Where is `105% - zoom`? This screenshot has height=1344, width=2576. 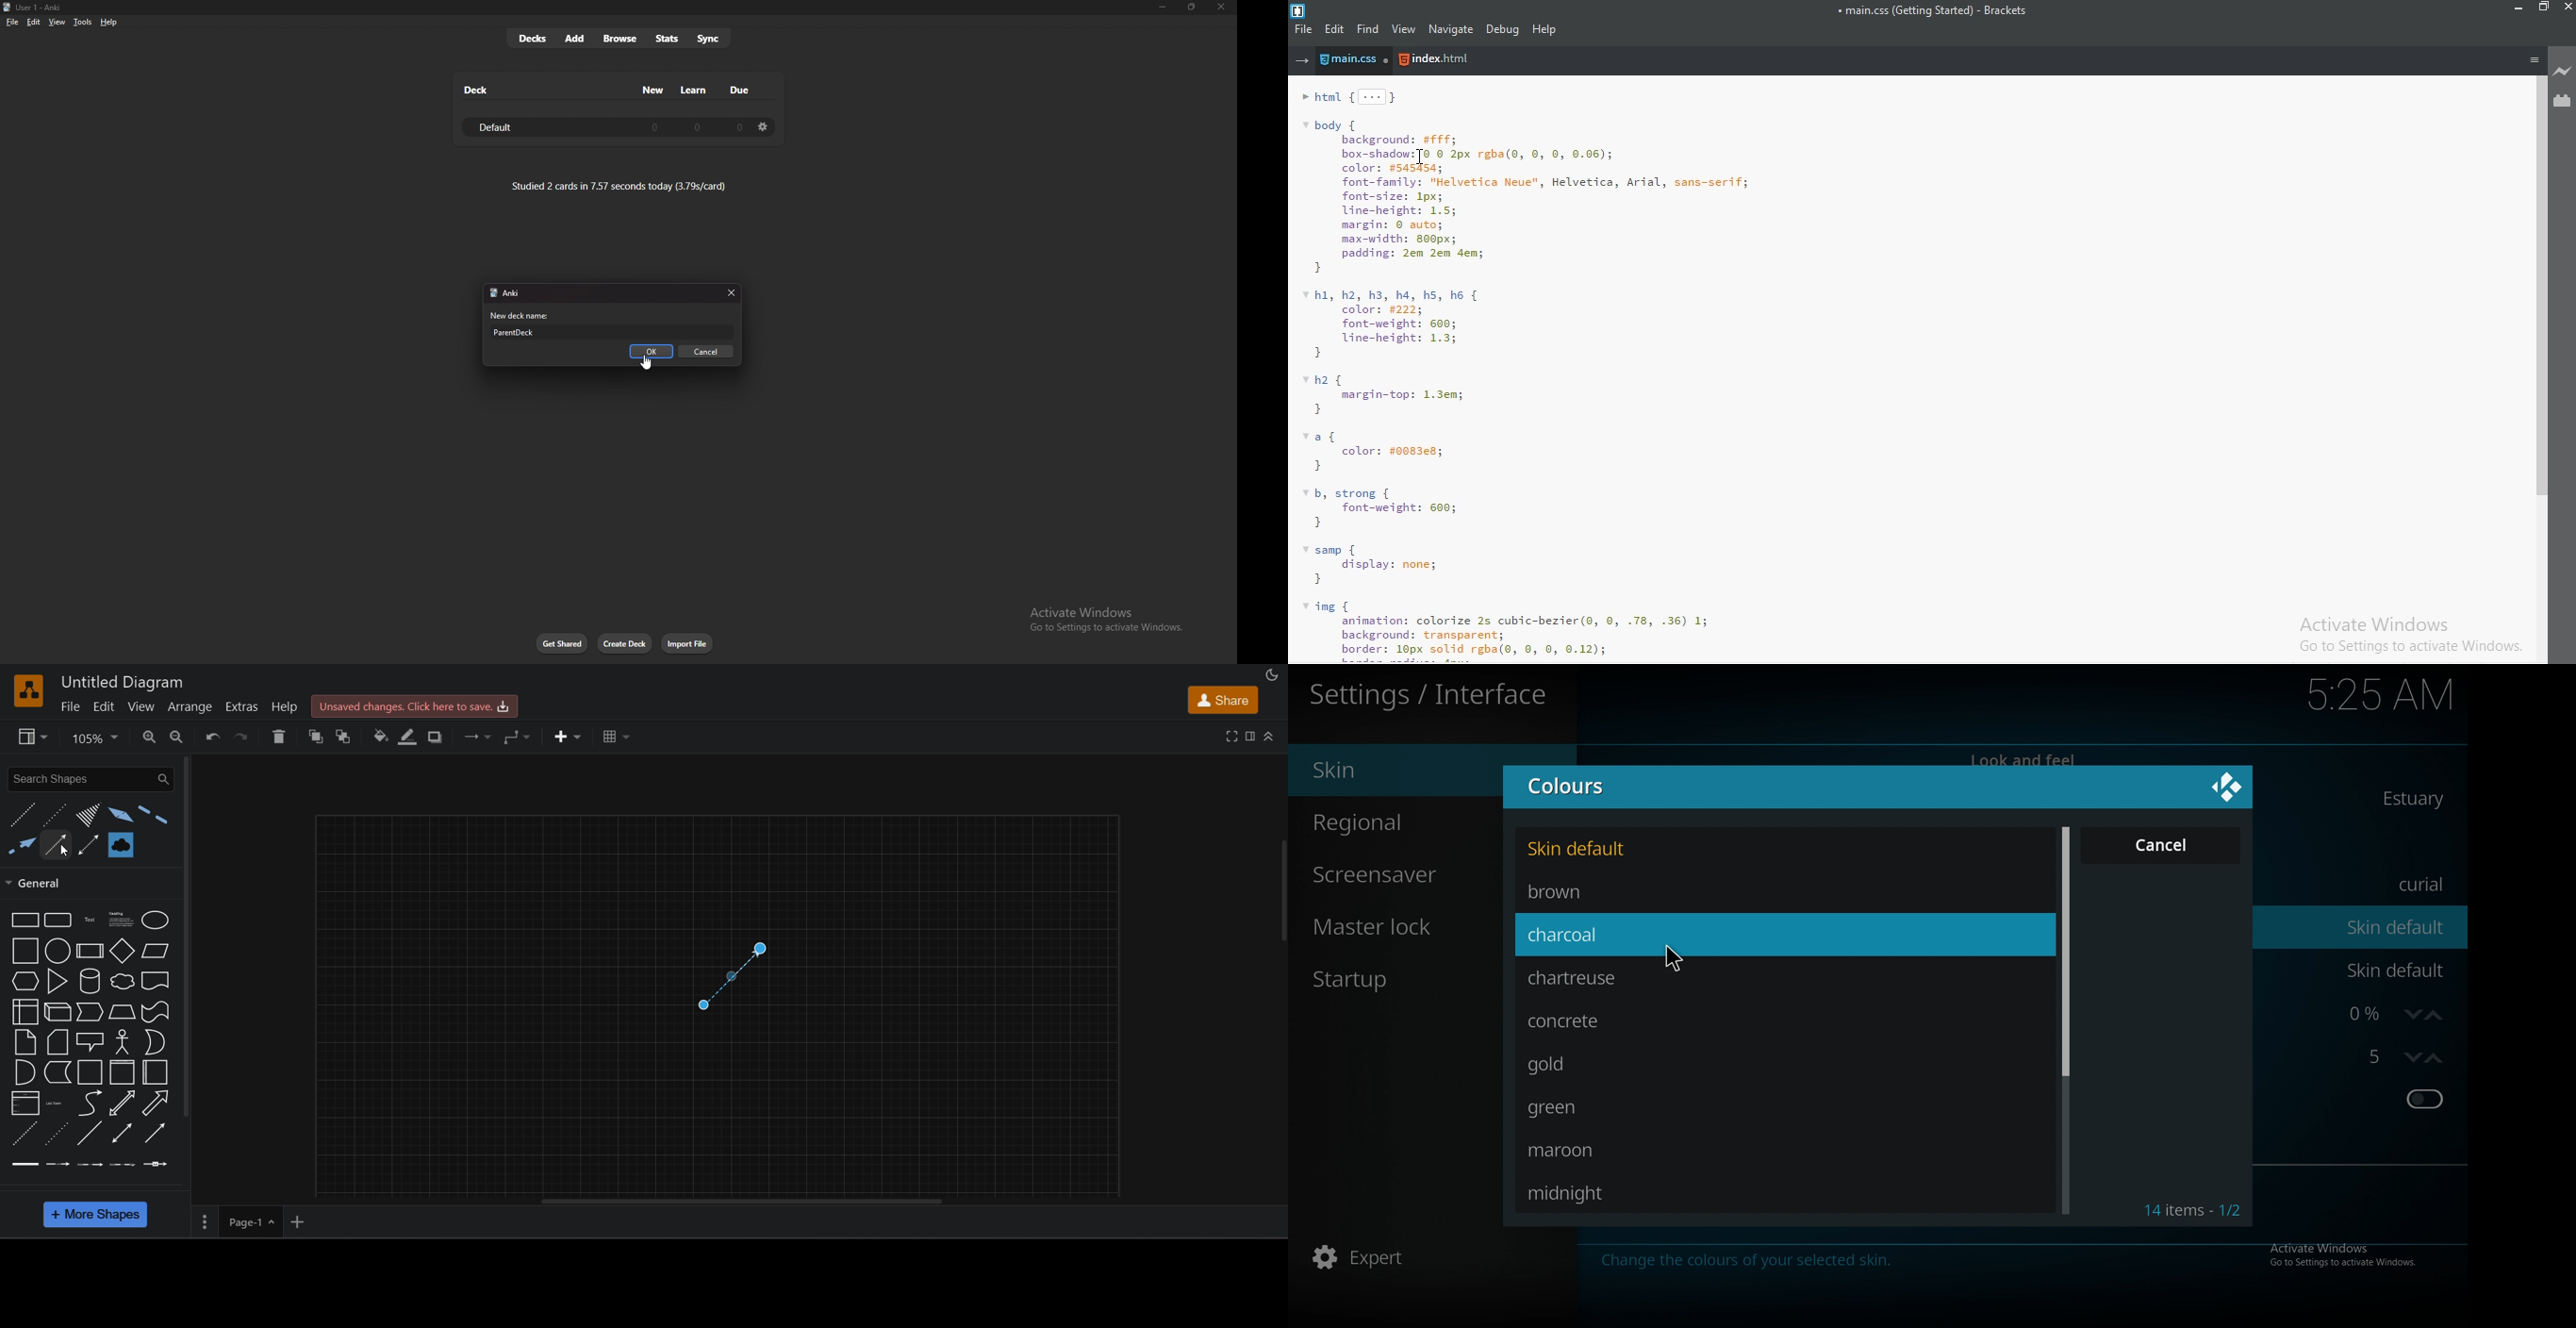
105% - zoom is located at coordinates (98, 737).